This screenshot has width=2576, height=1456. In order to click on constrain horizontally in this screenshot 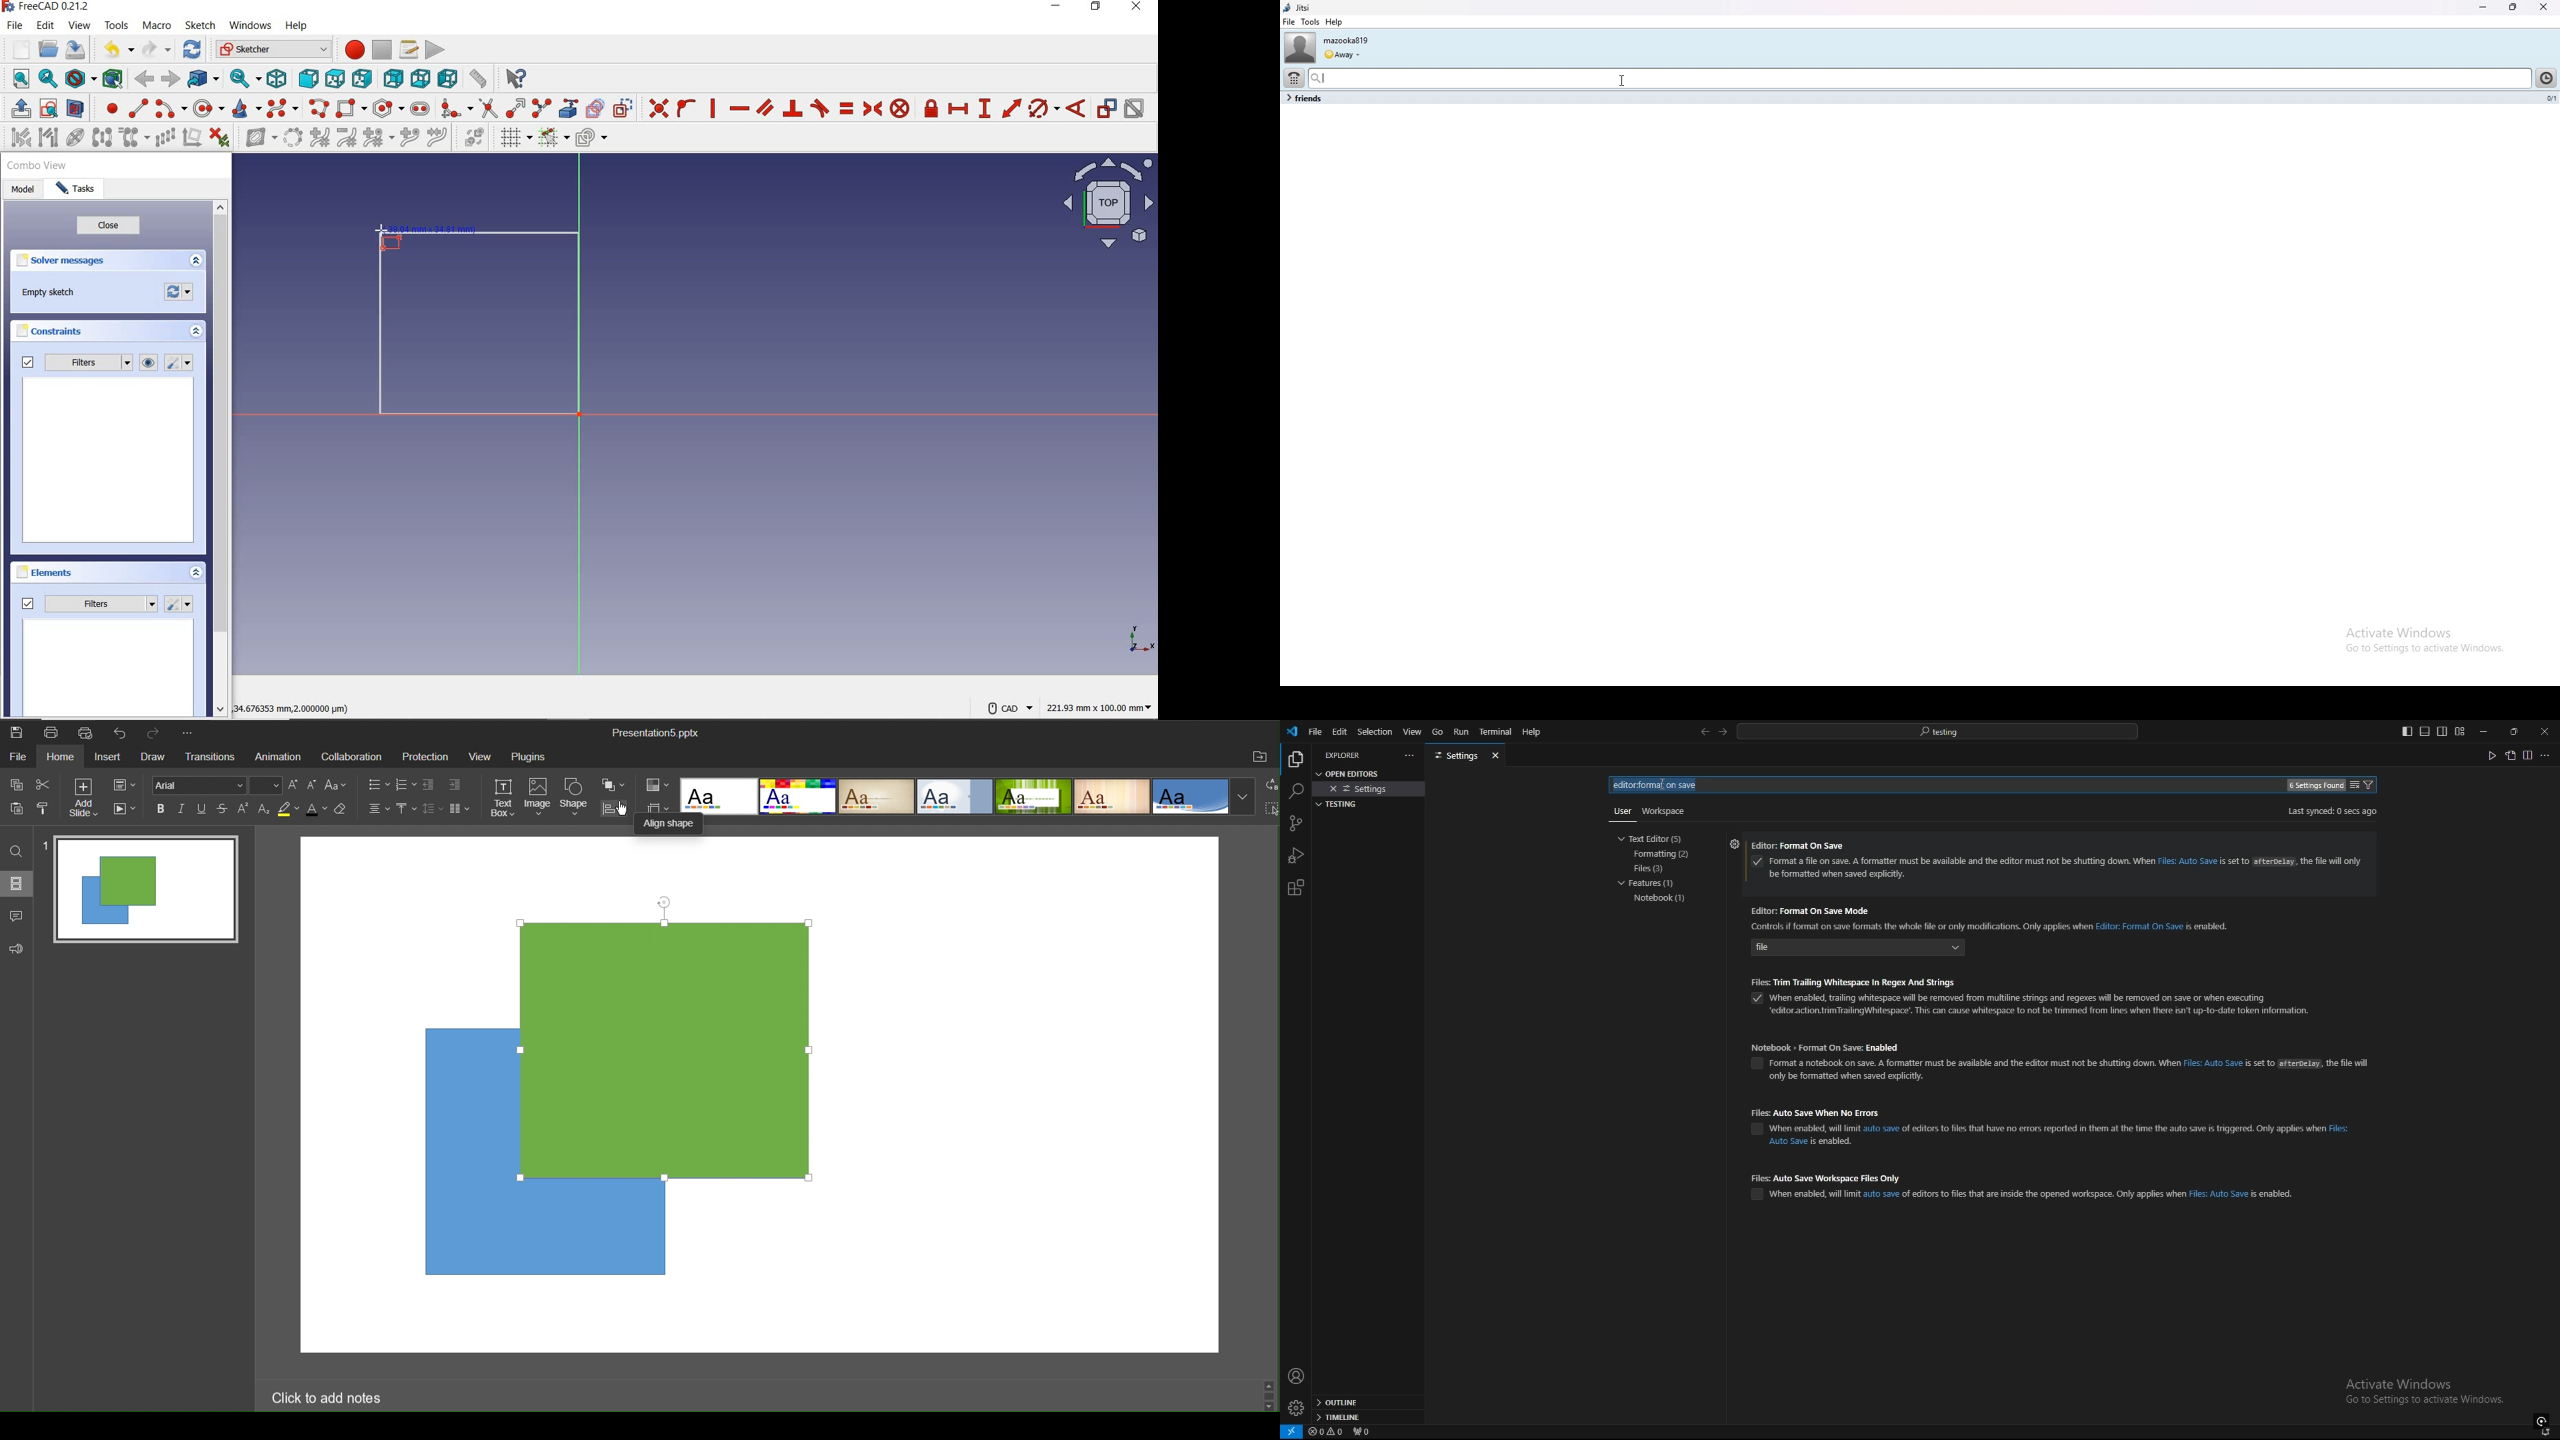, I will do `click(739, 108)`.